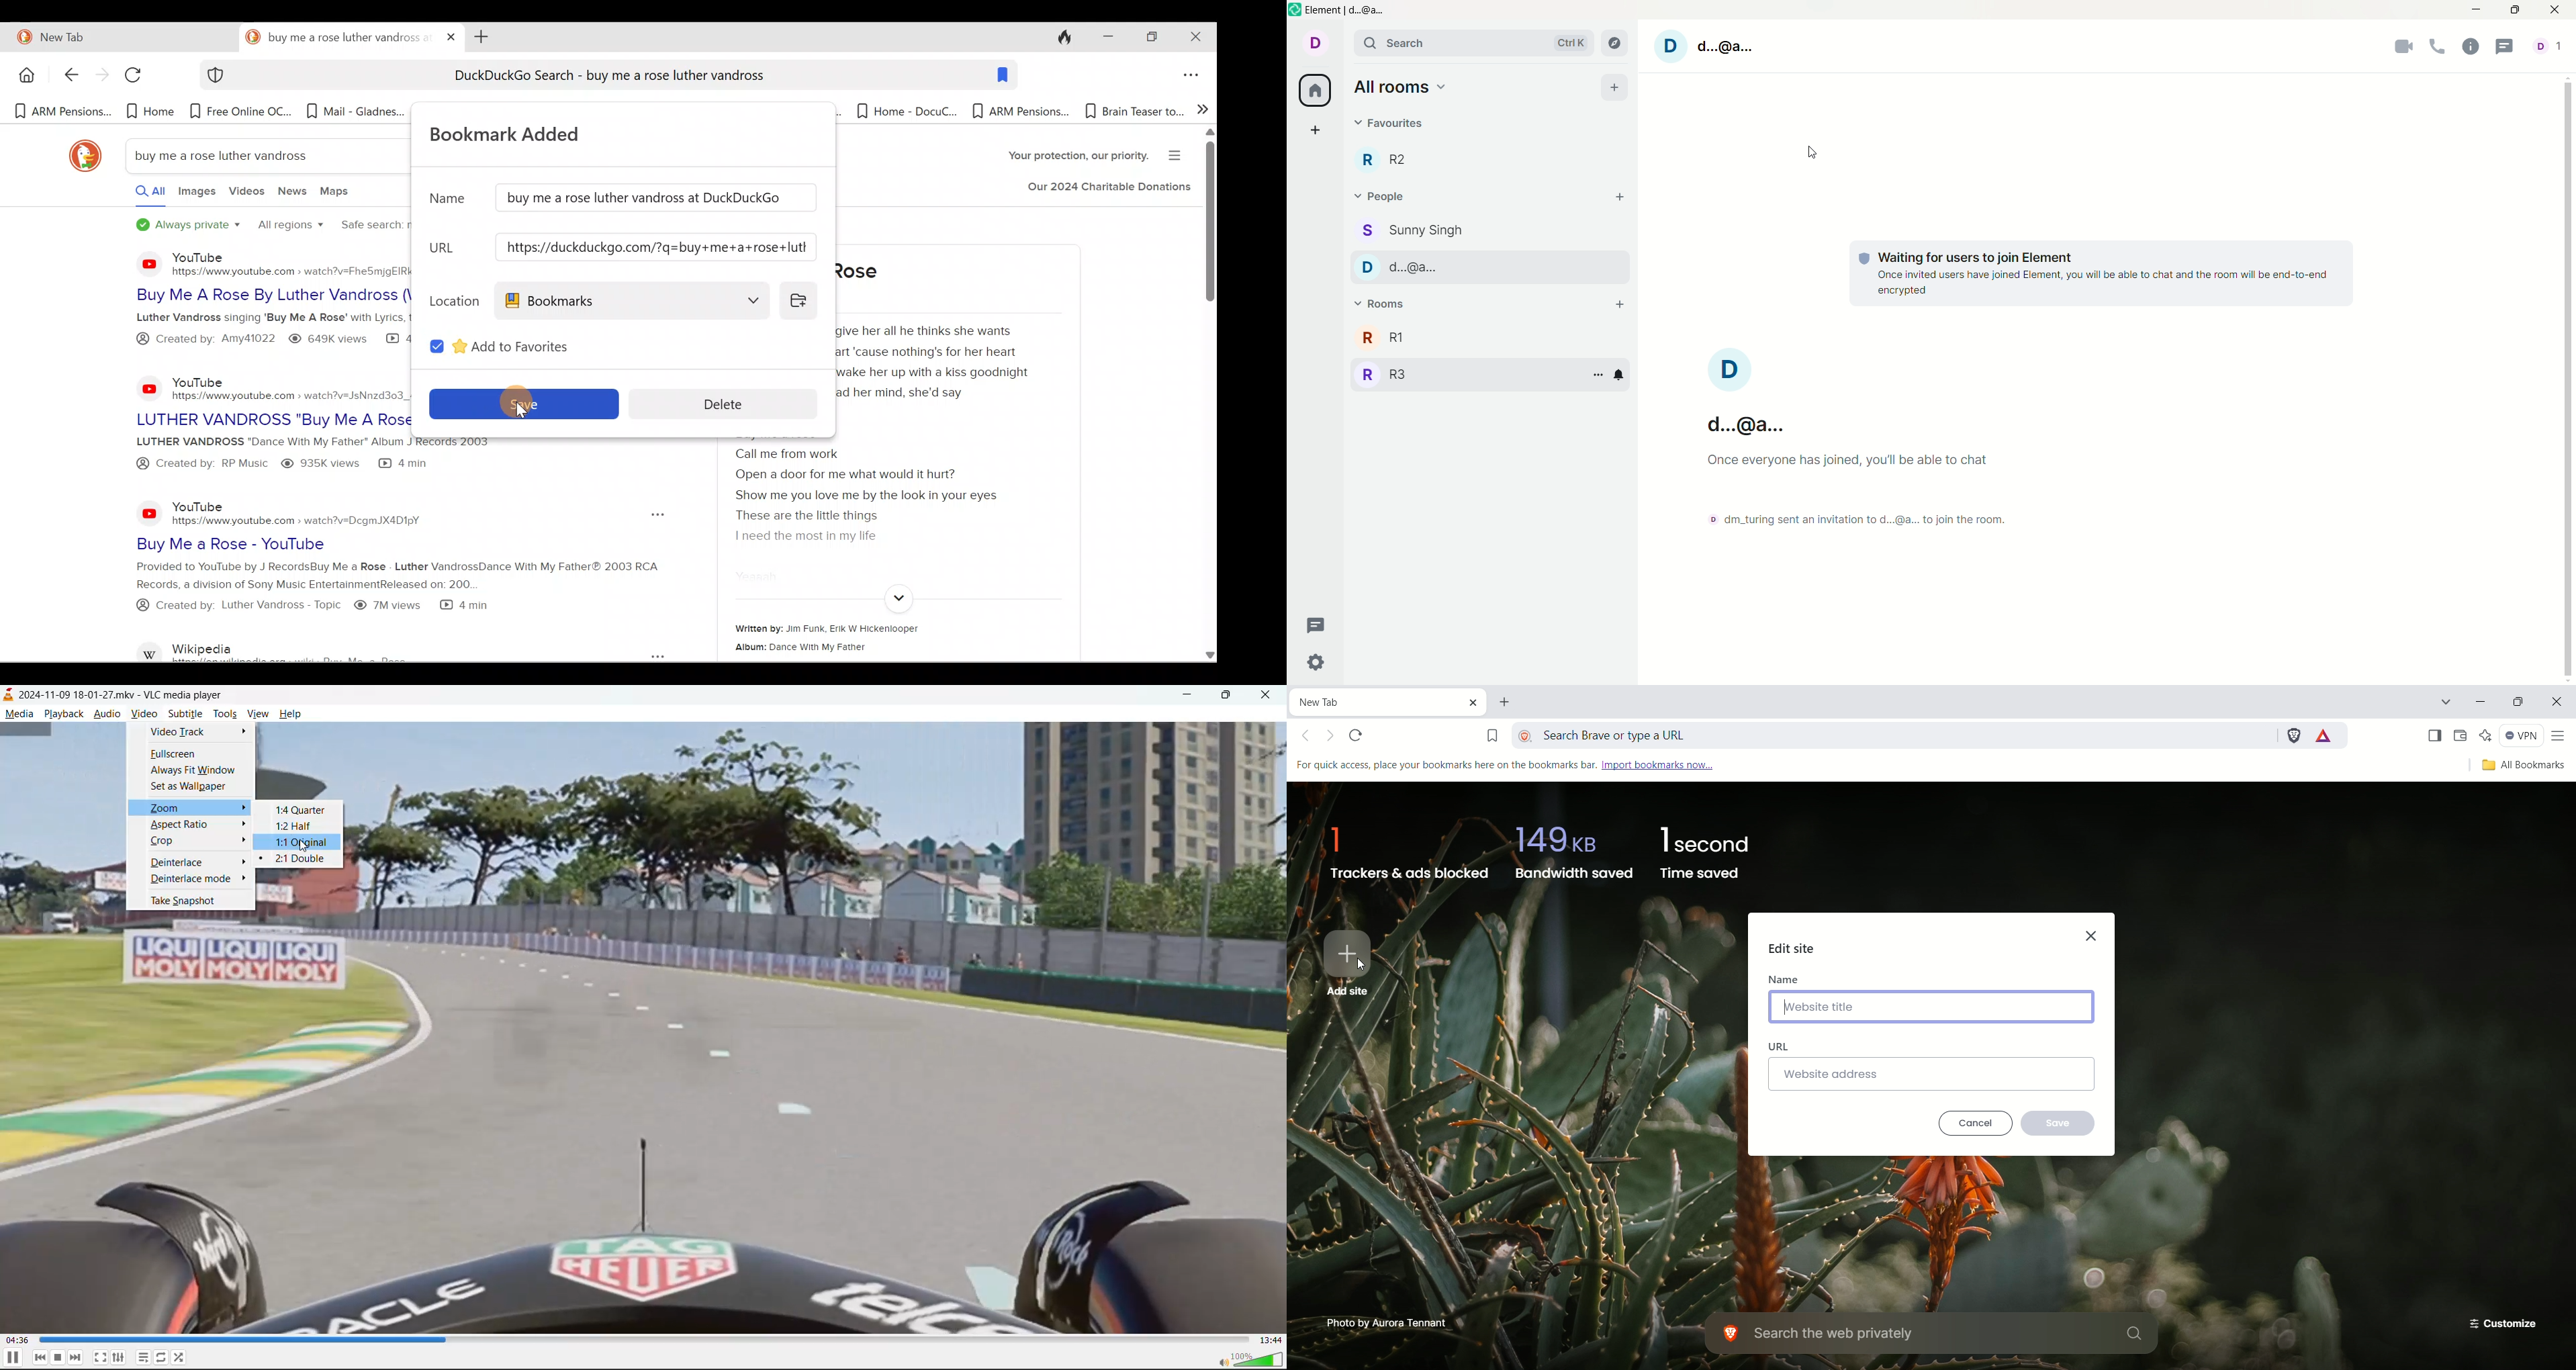  I want to click on R3 room, so click(1385, 375).